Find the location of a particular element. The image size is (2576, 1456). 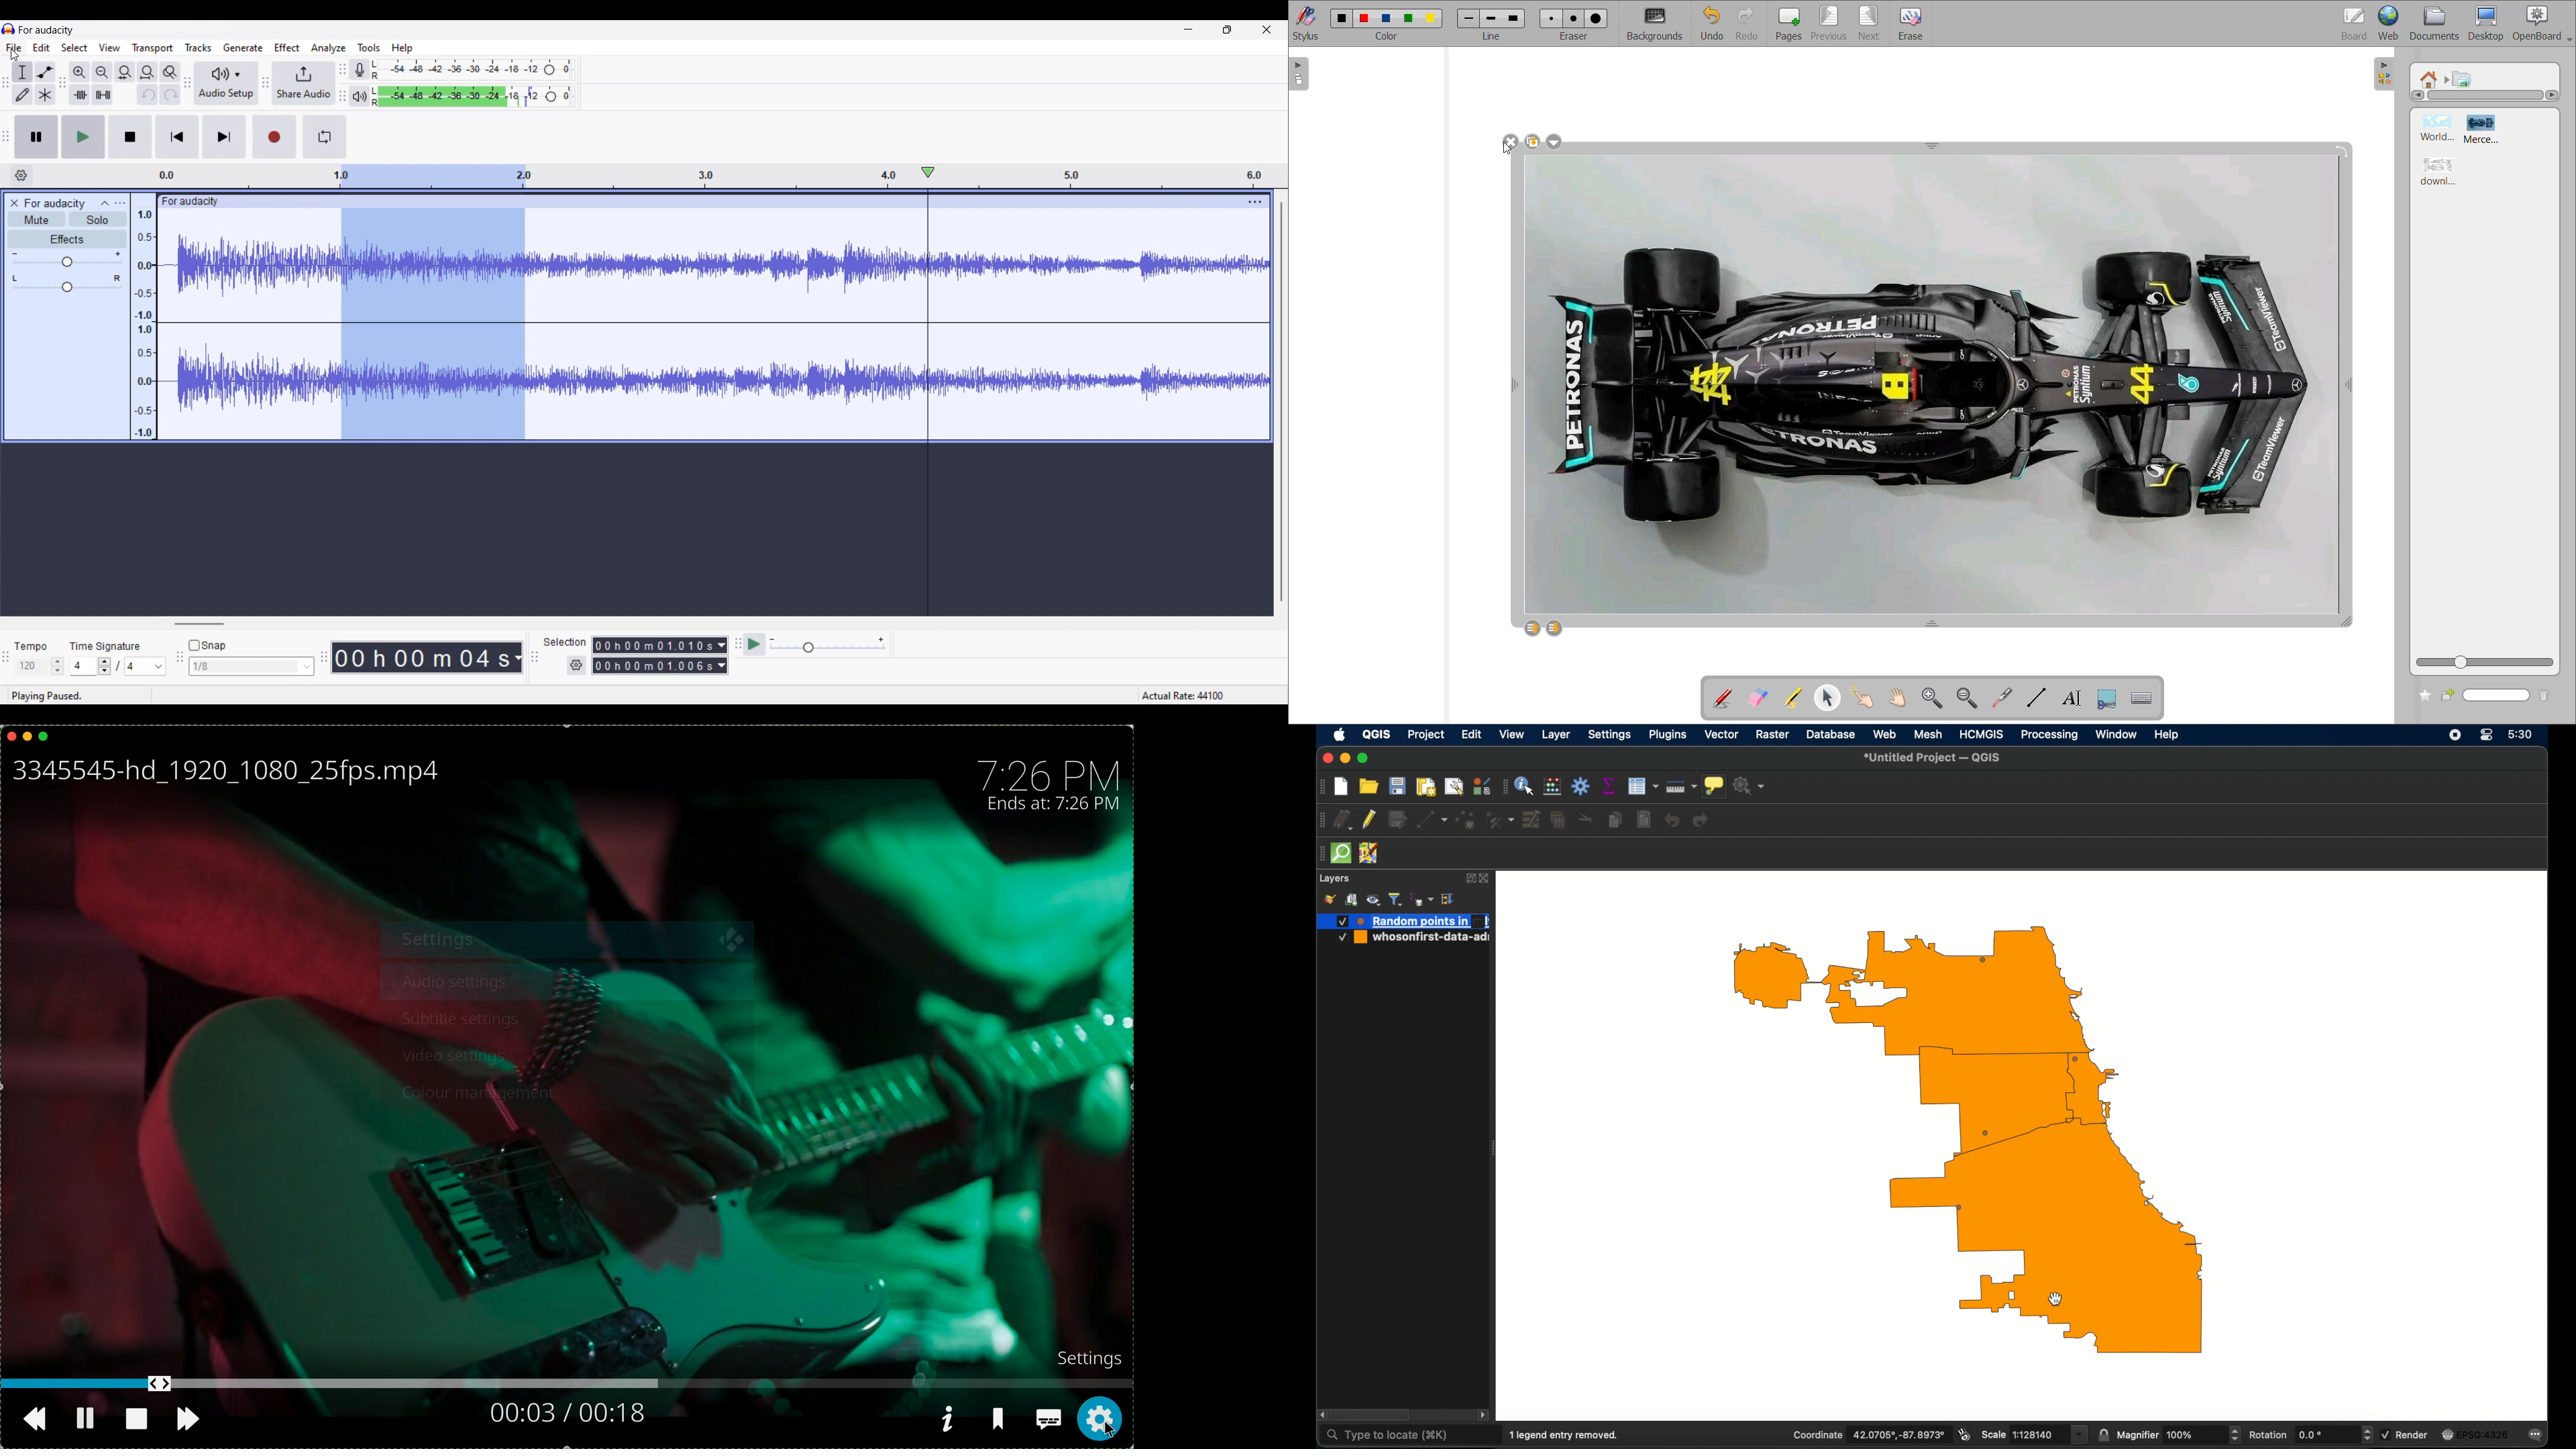

Mute is located at coordinates (36, 219).